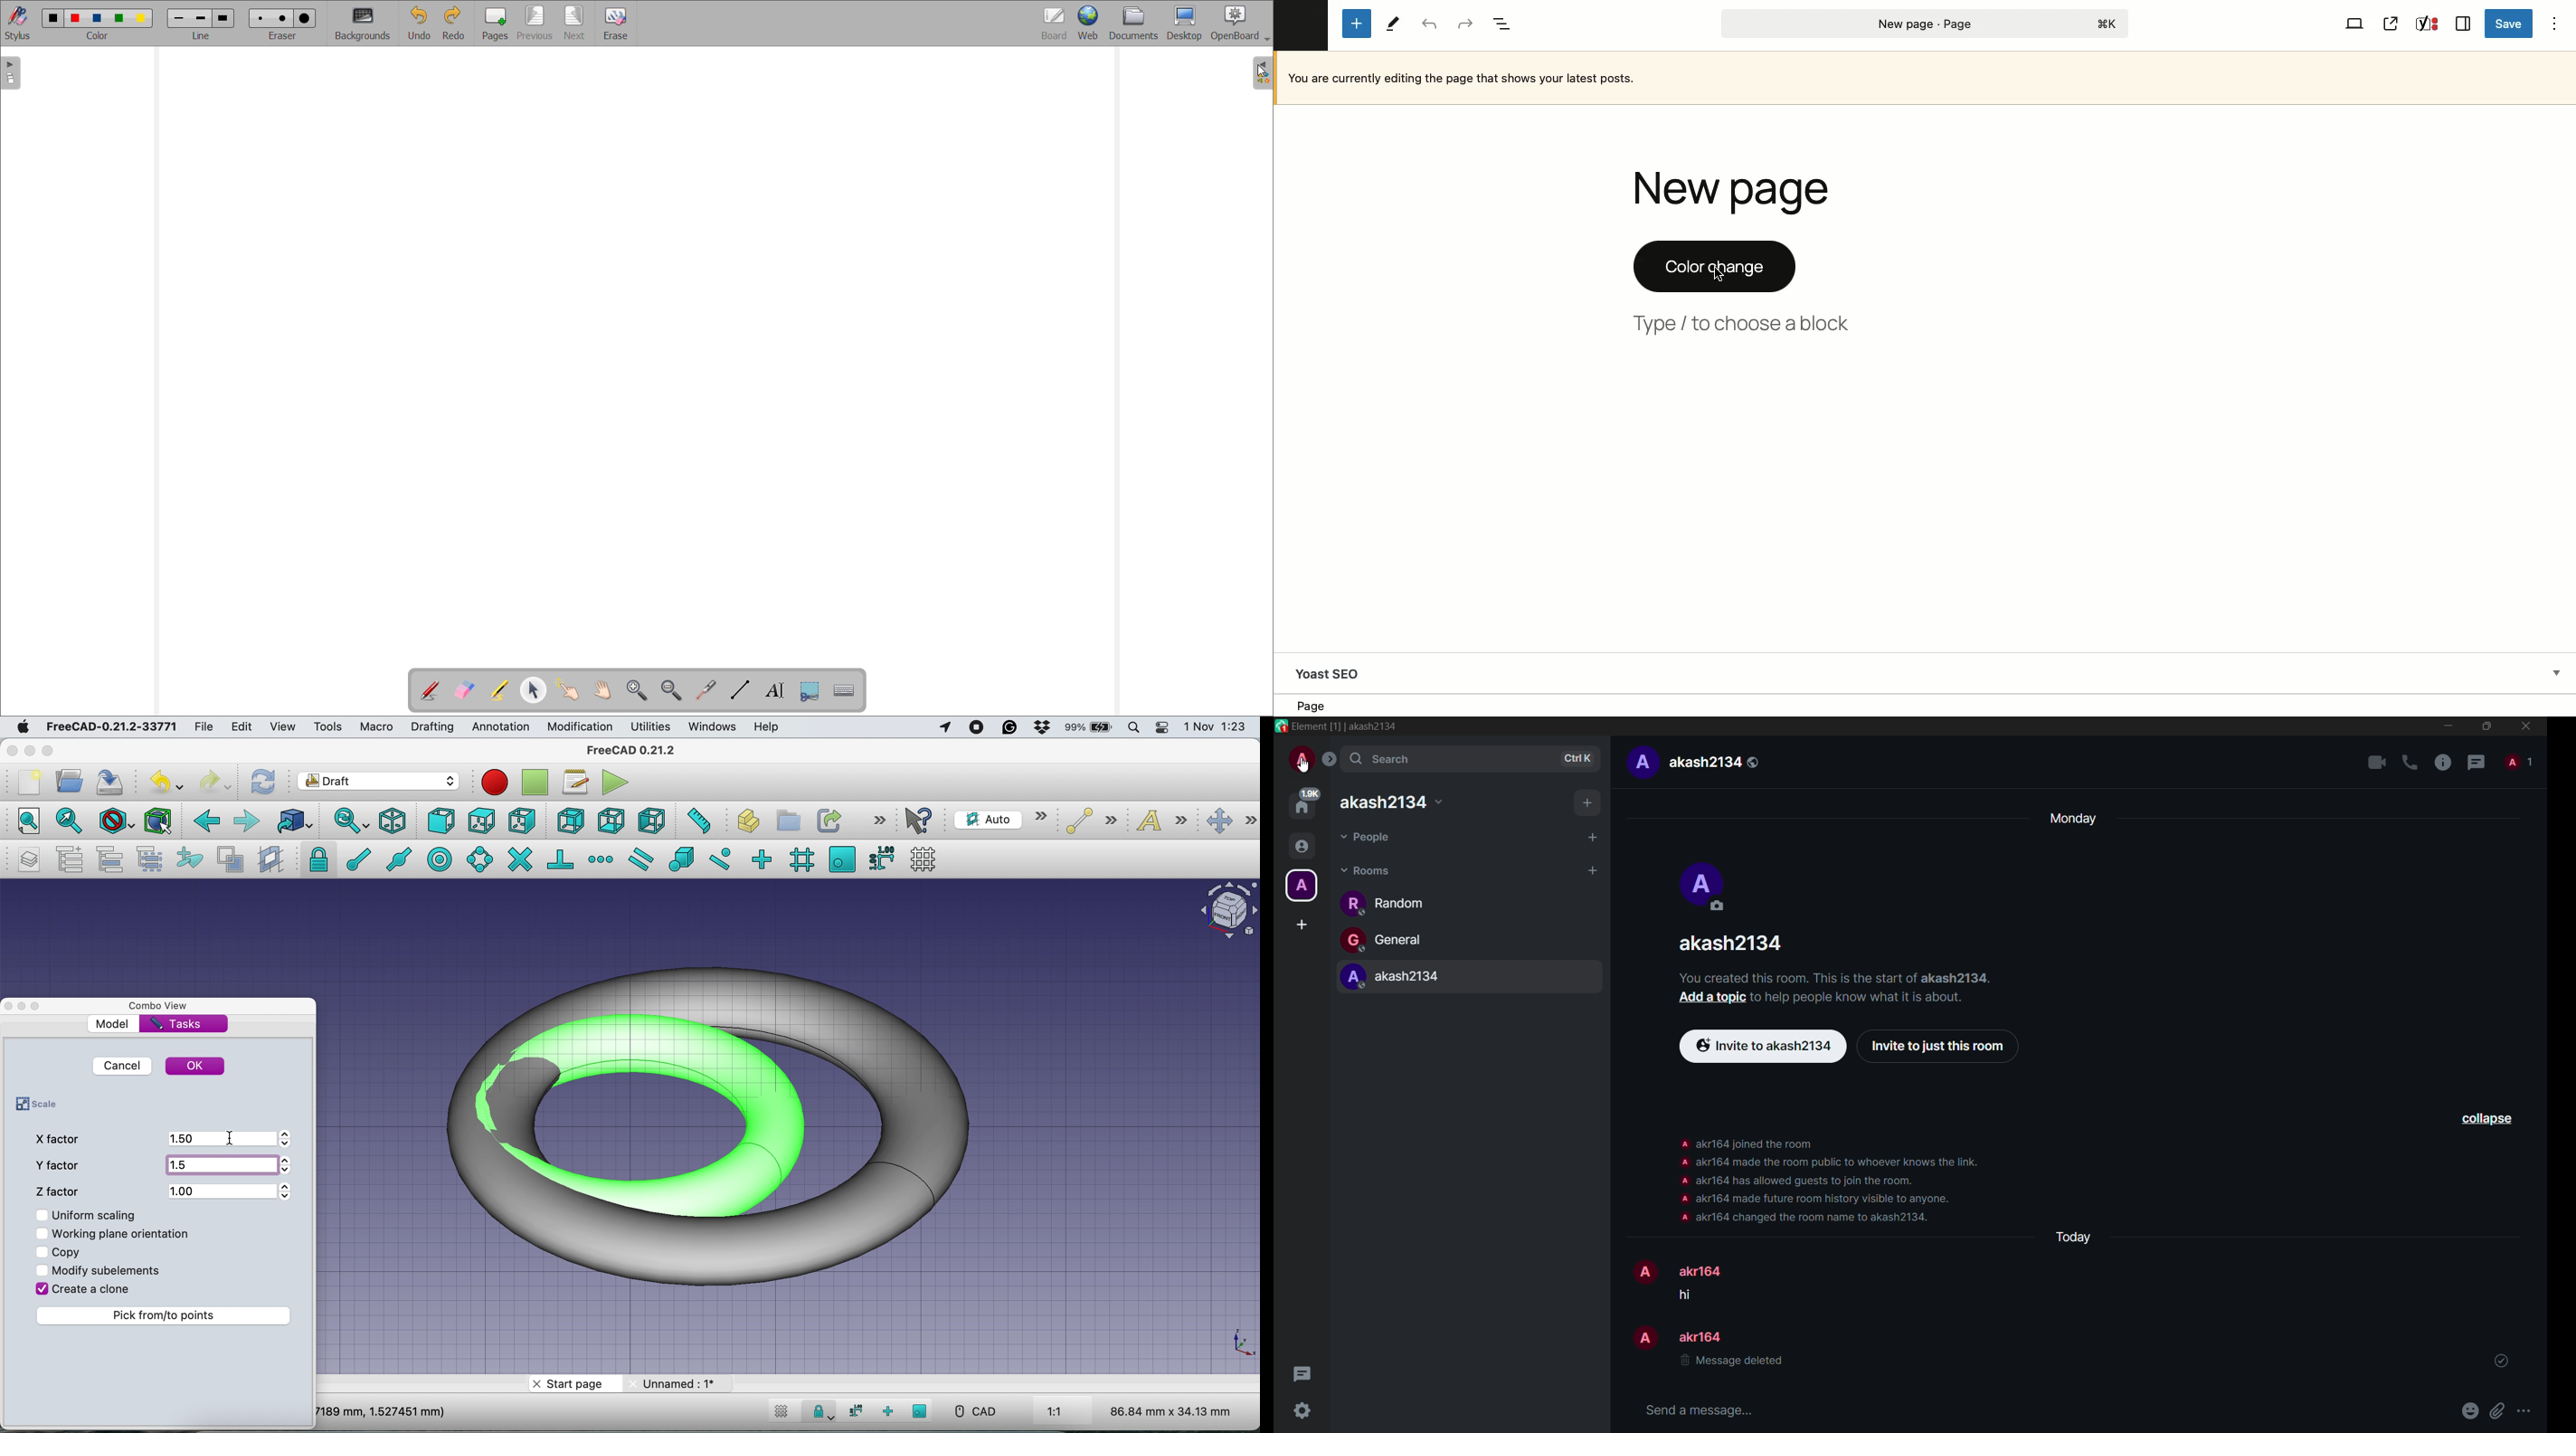  Describe the element at coordinates (247, 822) in the screenshot. I see `forward` at that location.